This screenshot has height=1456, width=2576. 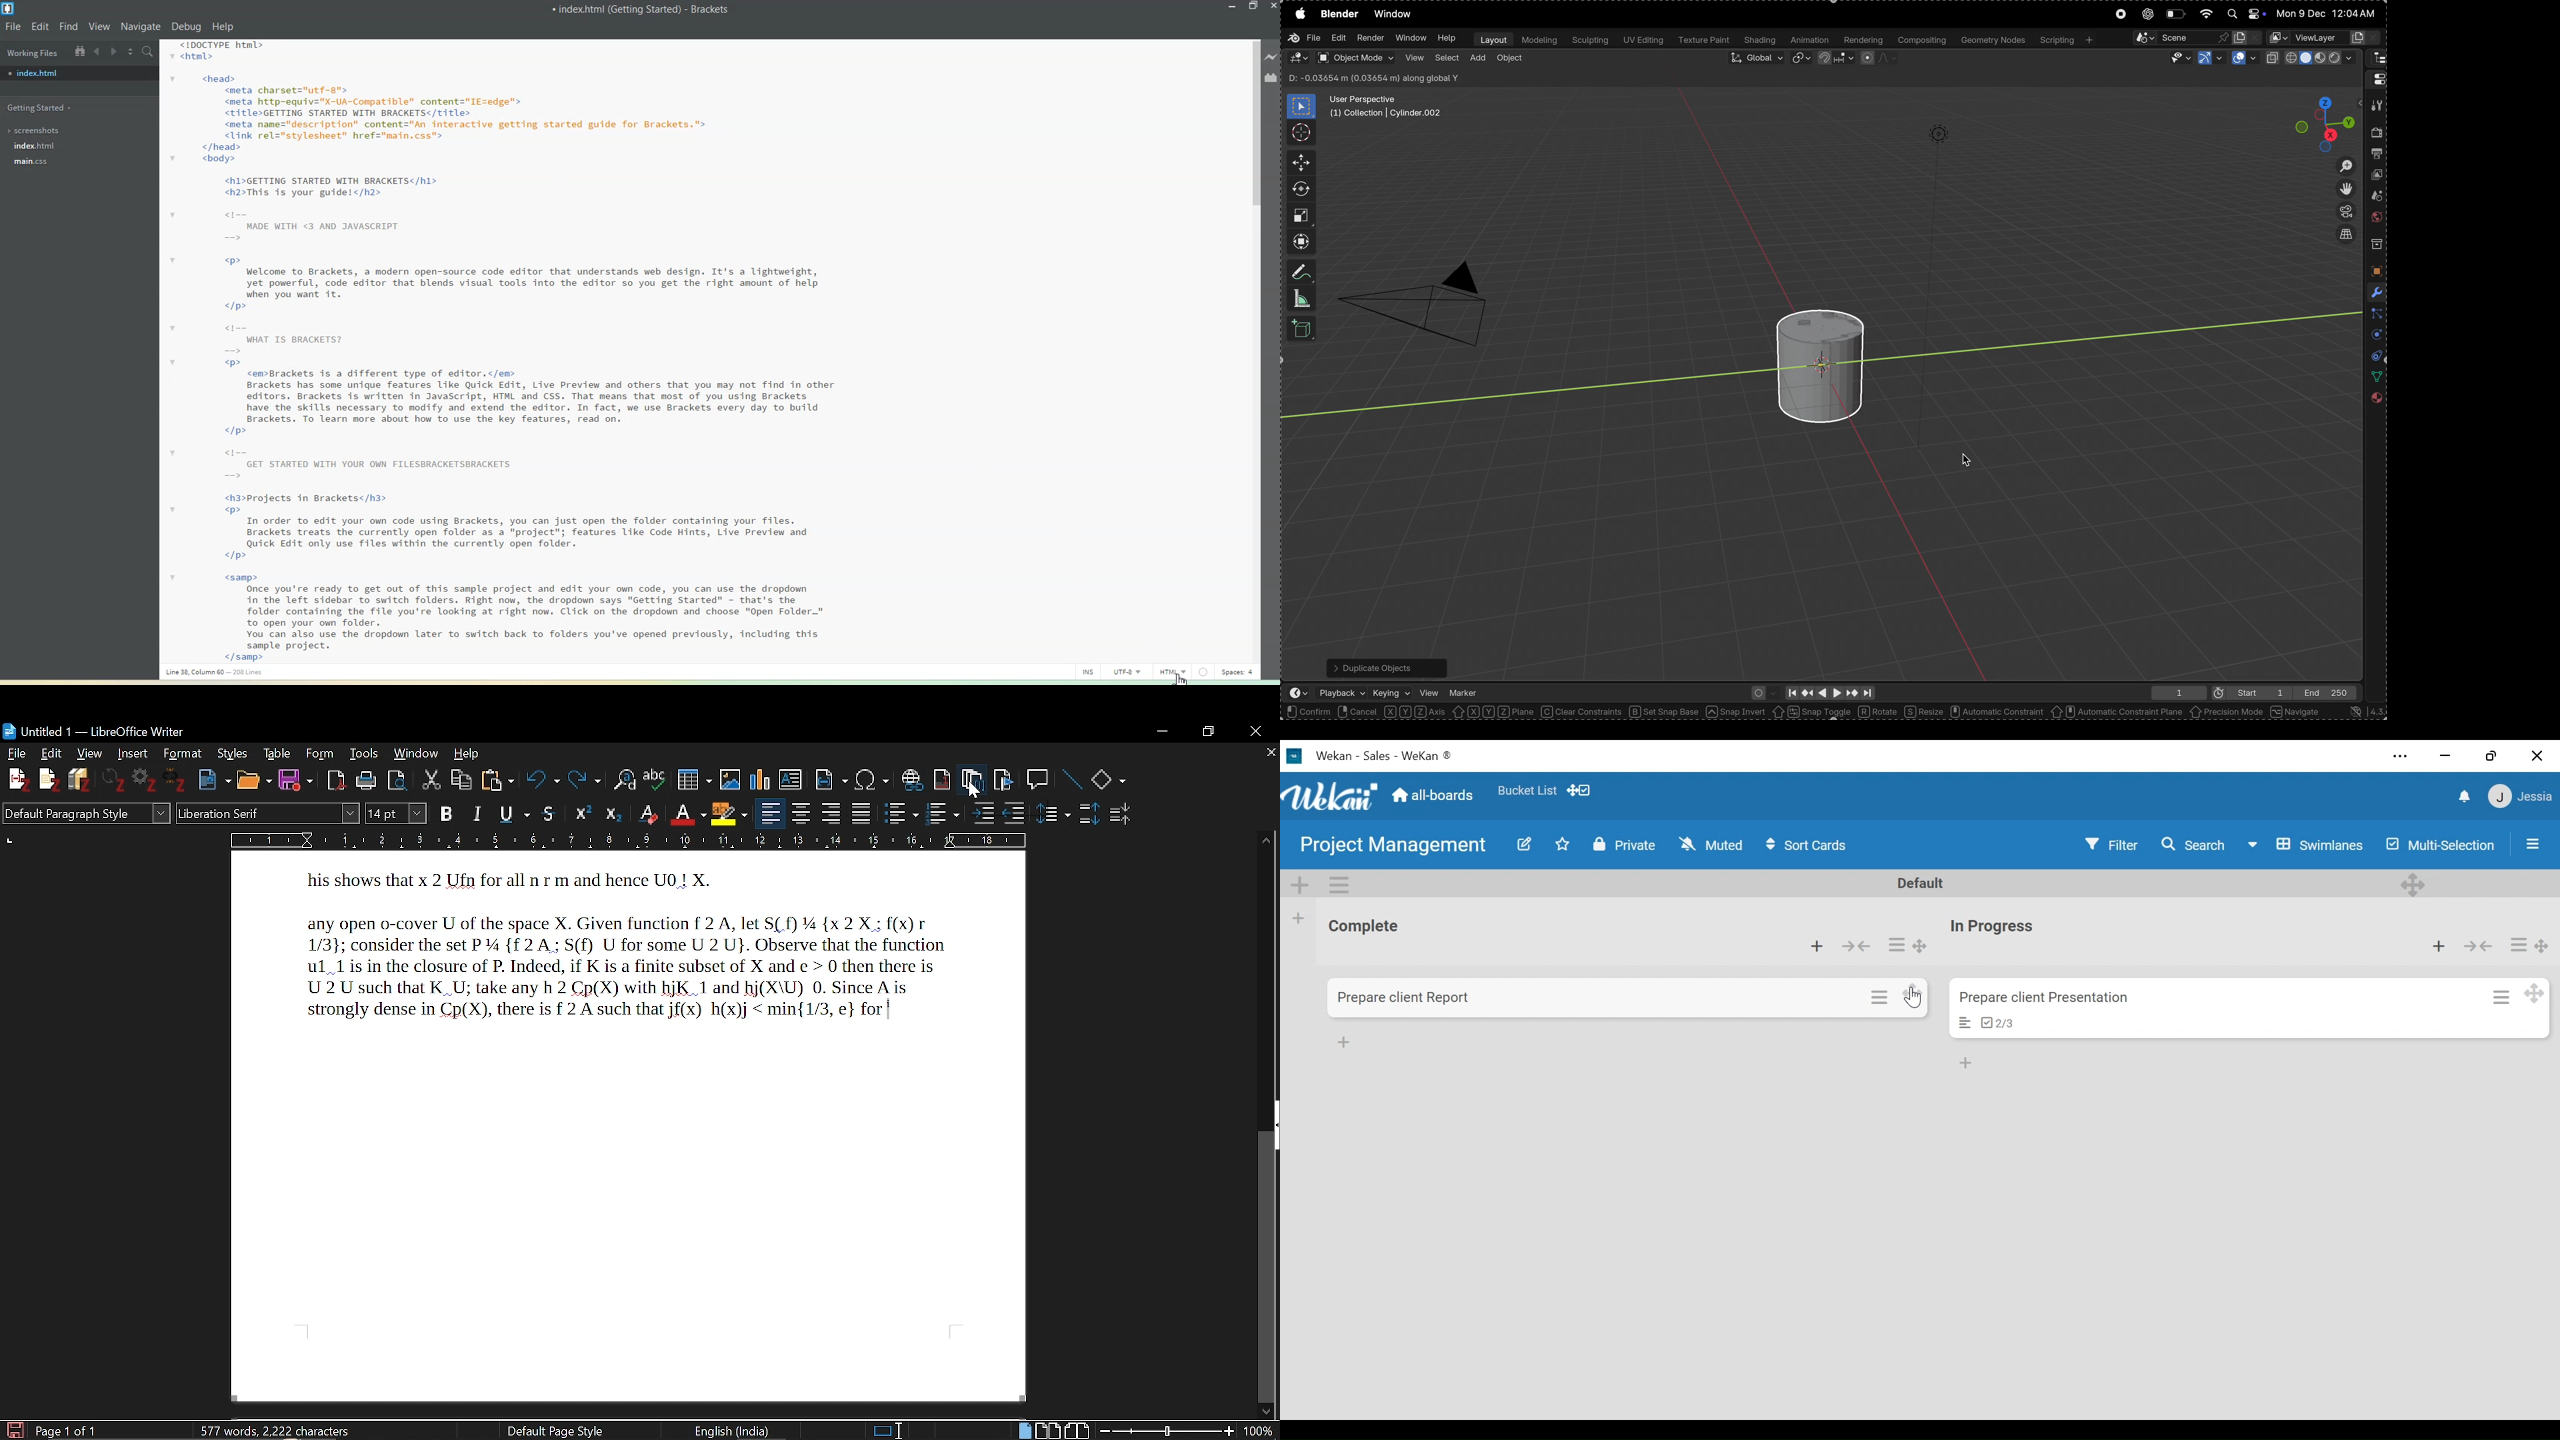 I want to click on INS, so click(x=1088, y=671).